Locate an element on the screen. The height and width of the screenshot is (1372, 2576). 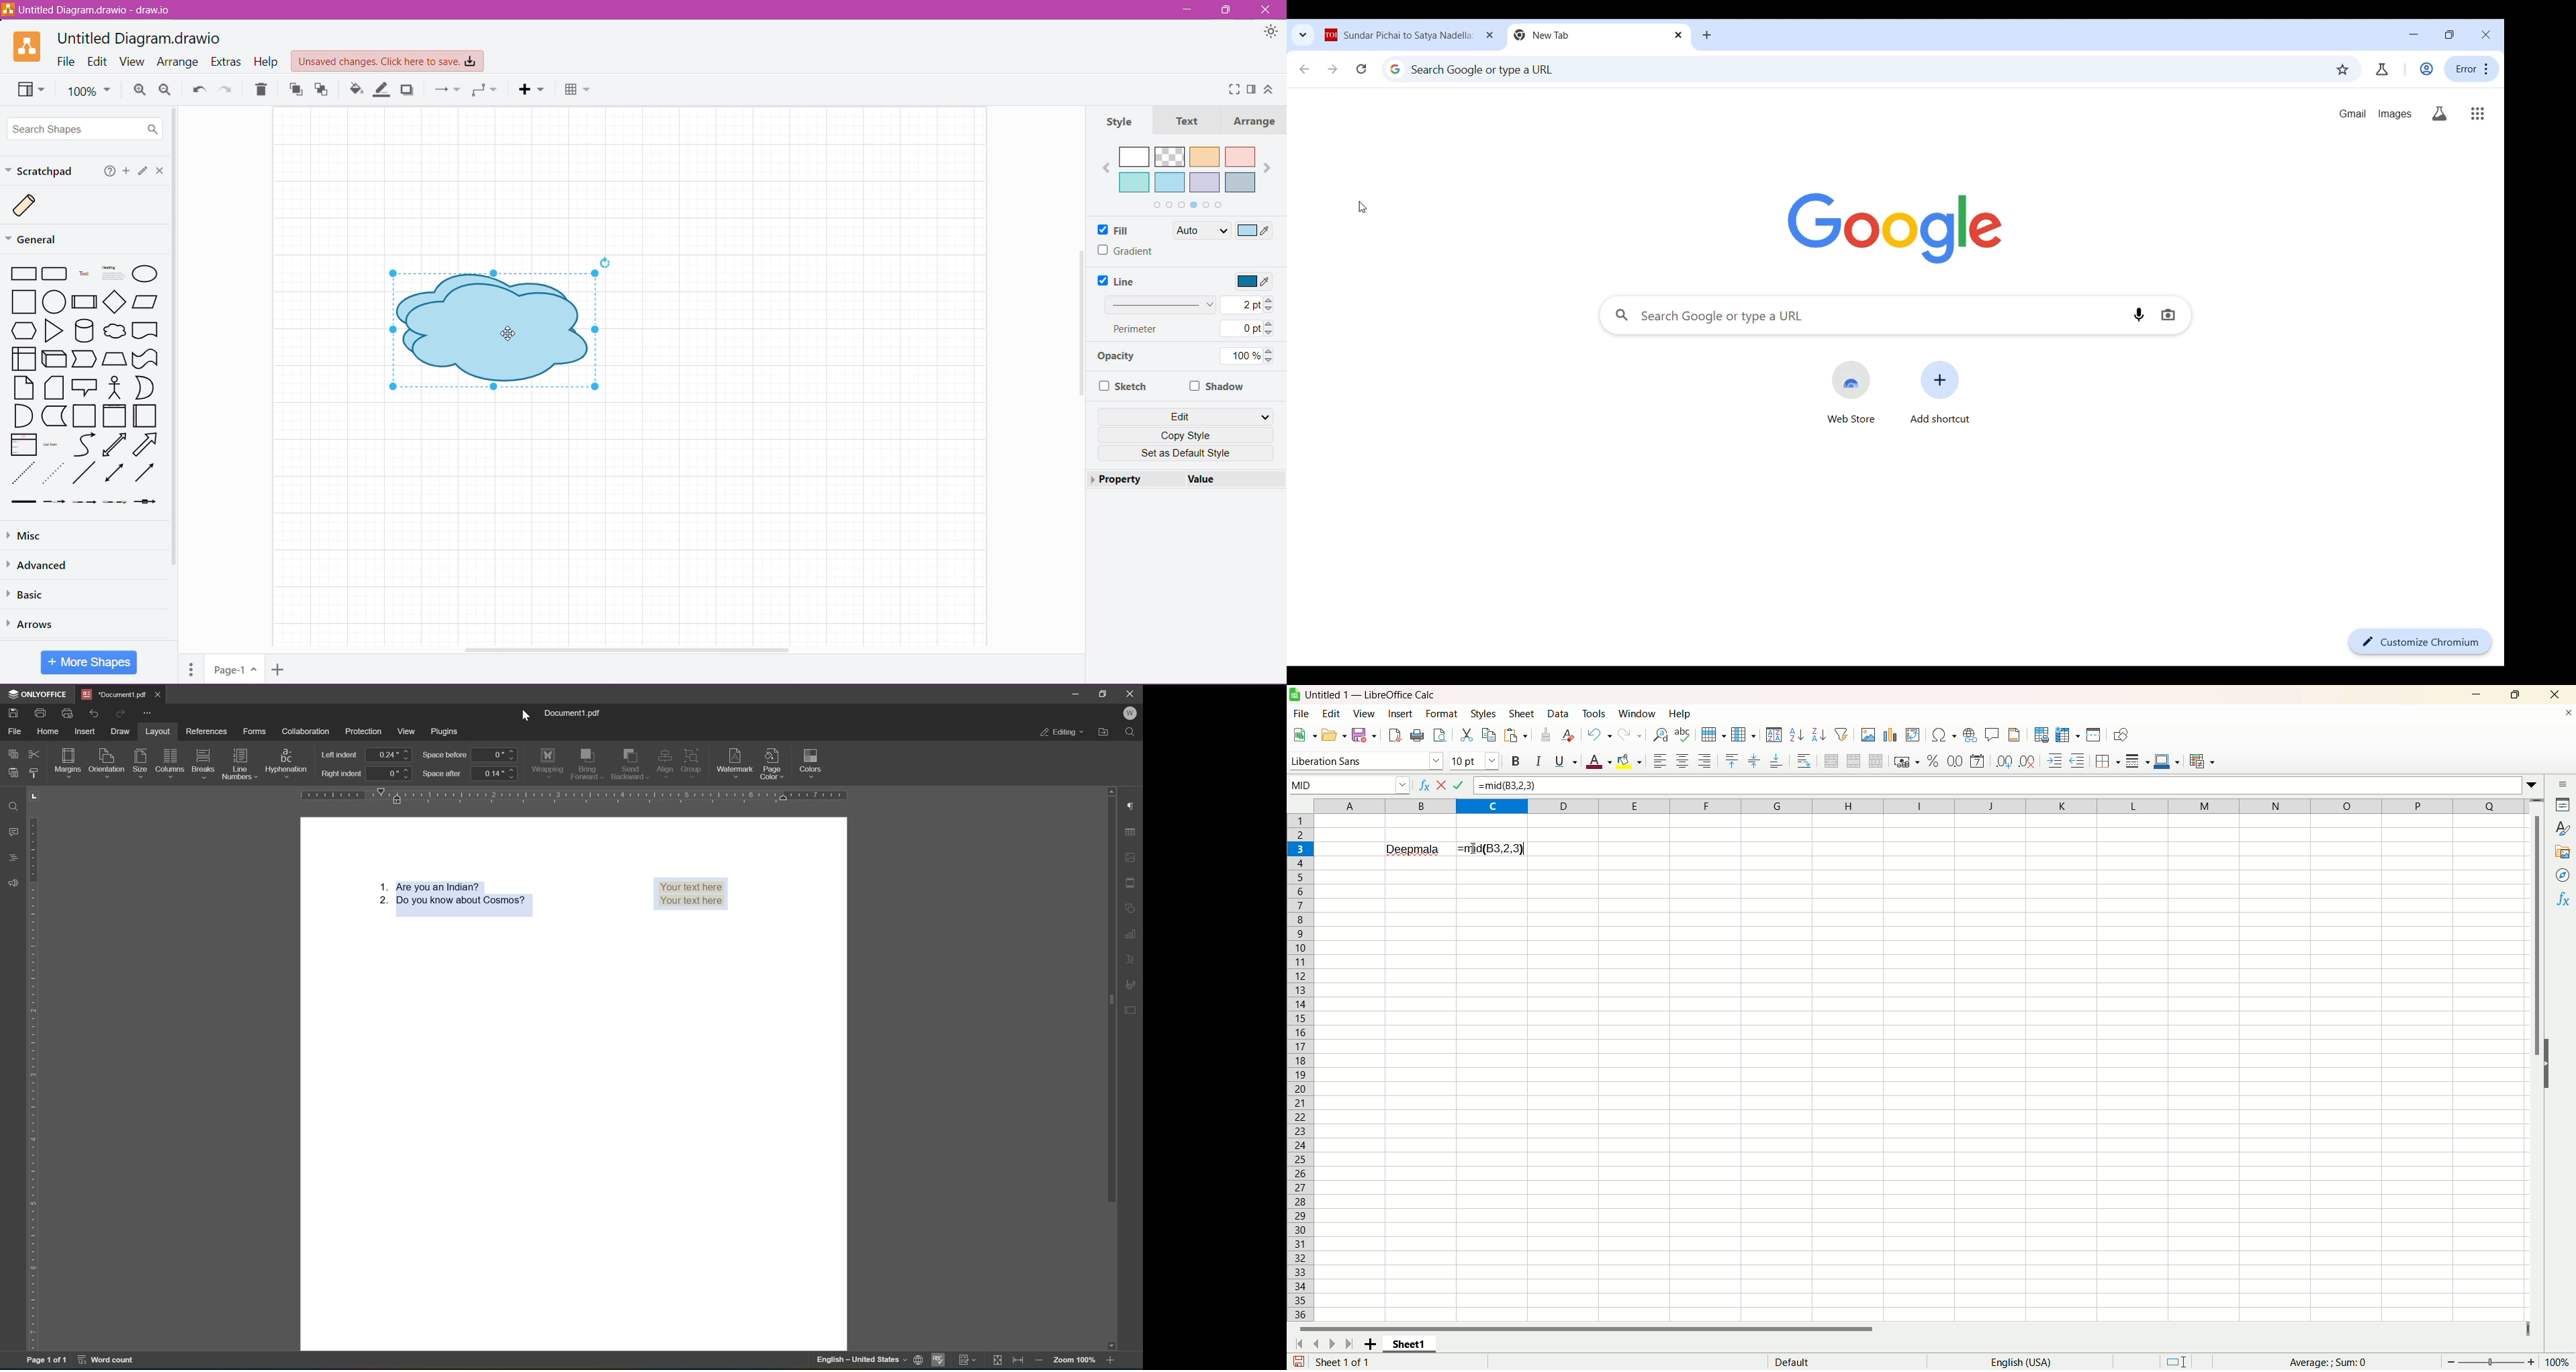
Formula is located at coordinates (2328, 1362).